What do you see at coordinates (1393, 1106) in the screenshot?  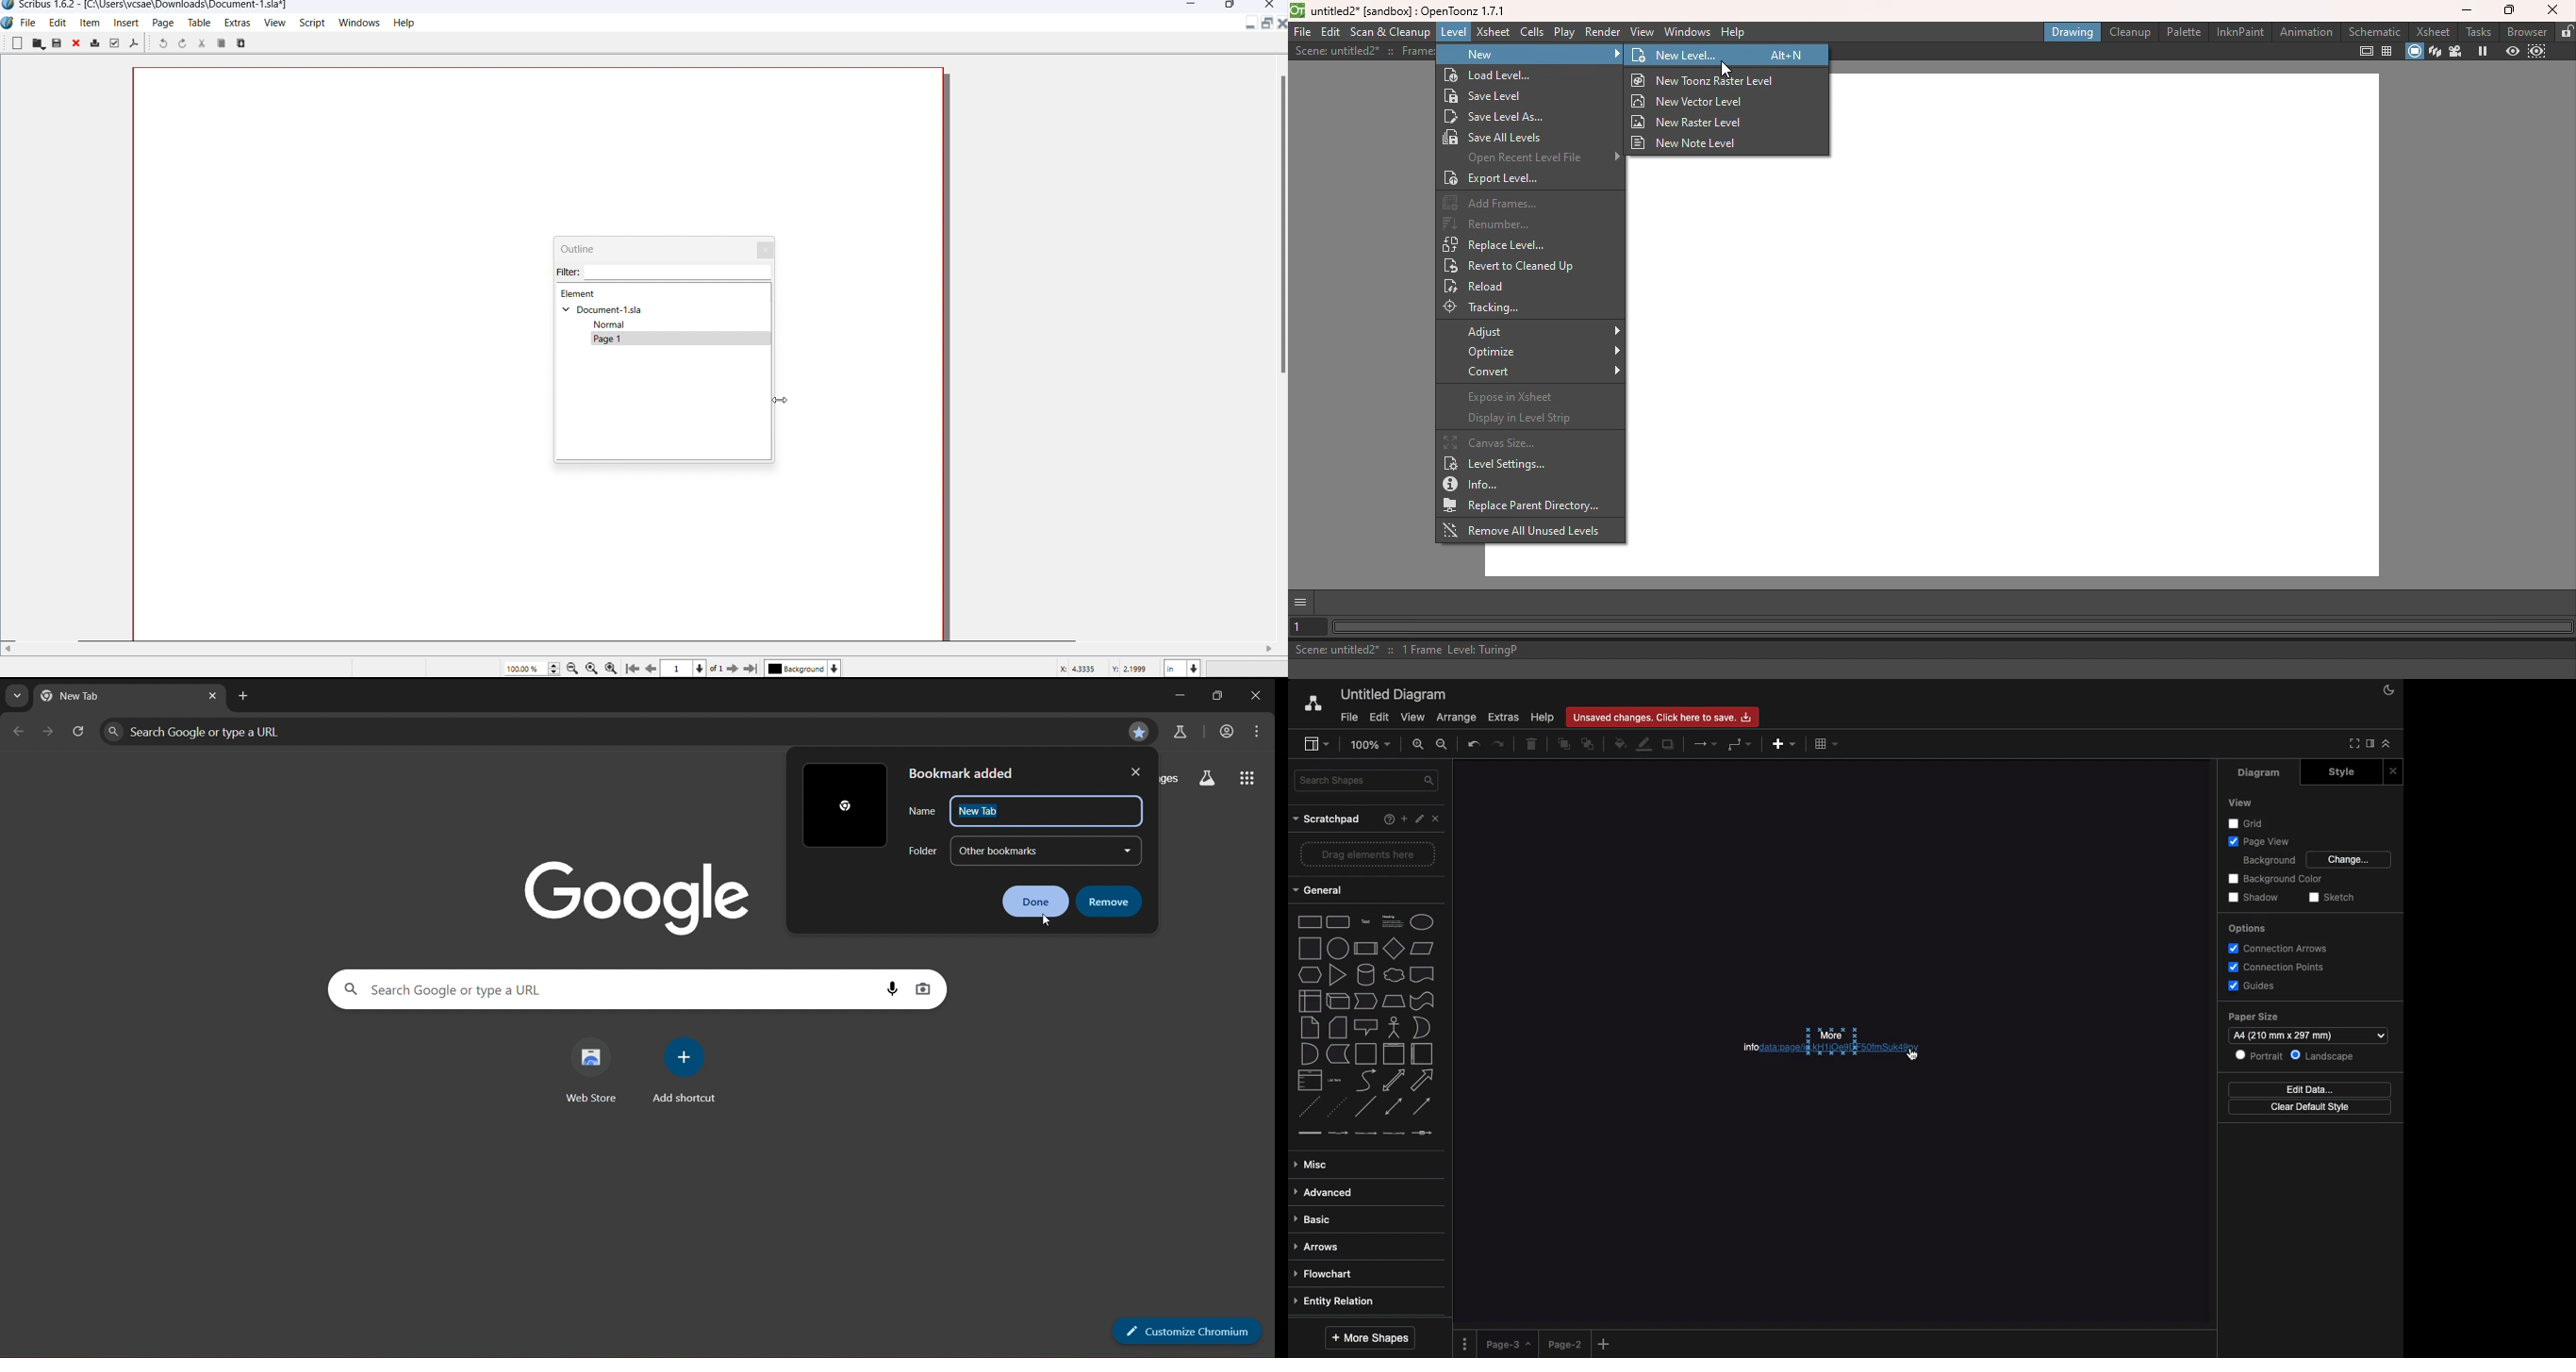 I see `bidirectional connector ` at bounding box center [1393, 1106].